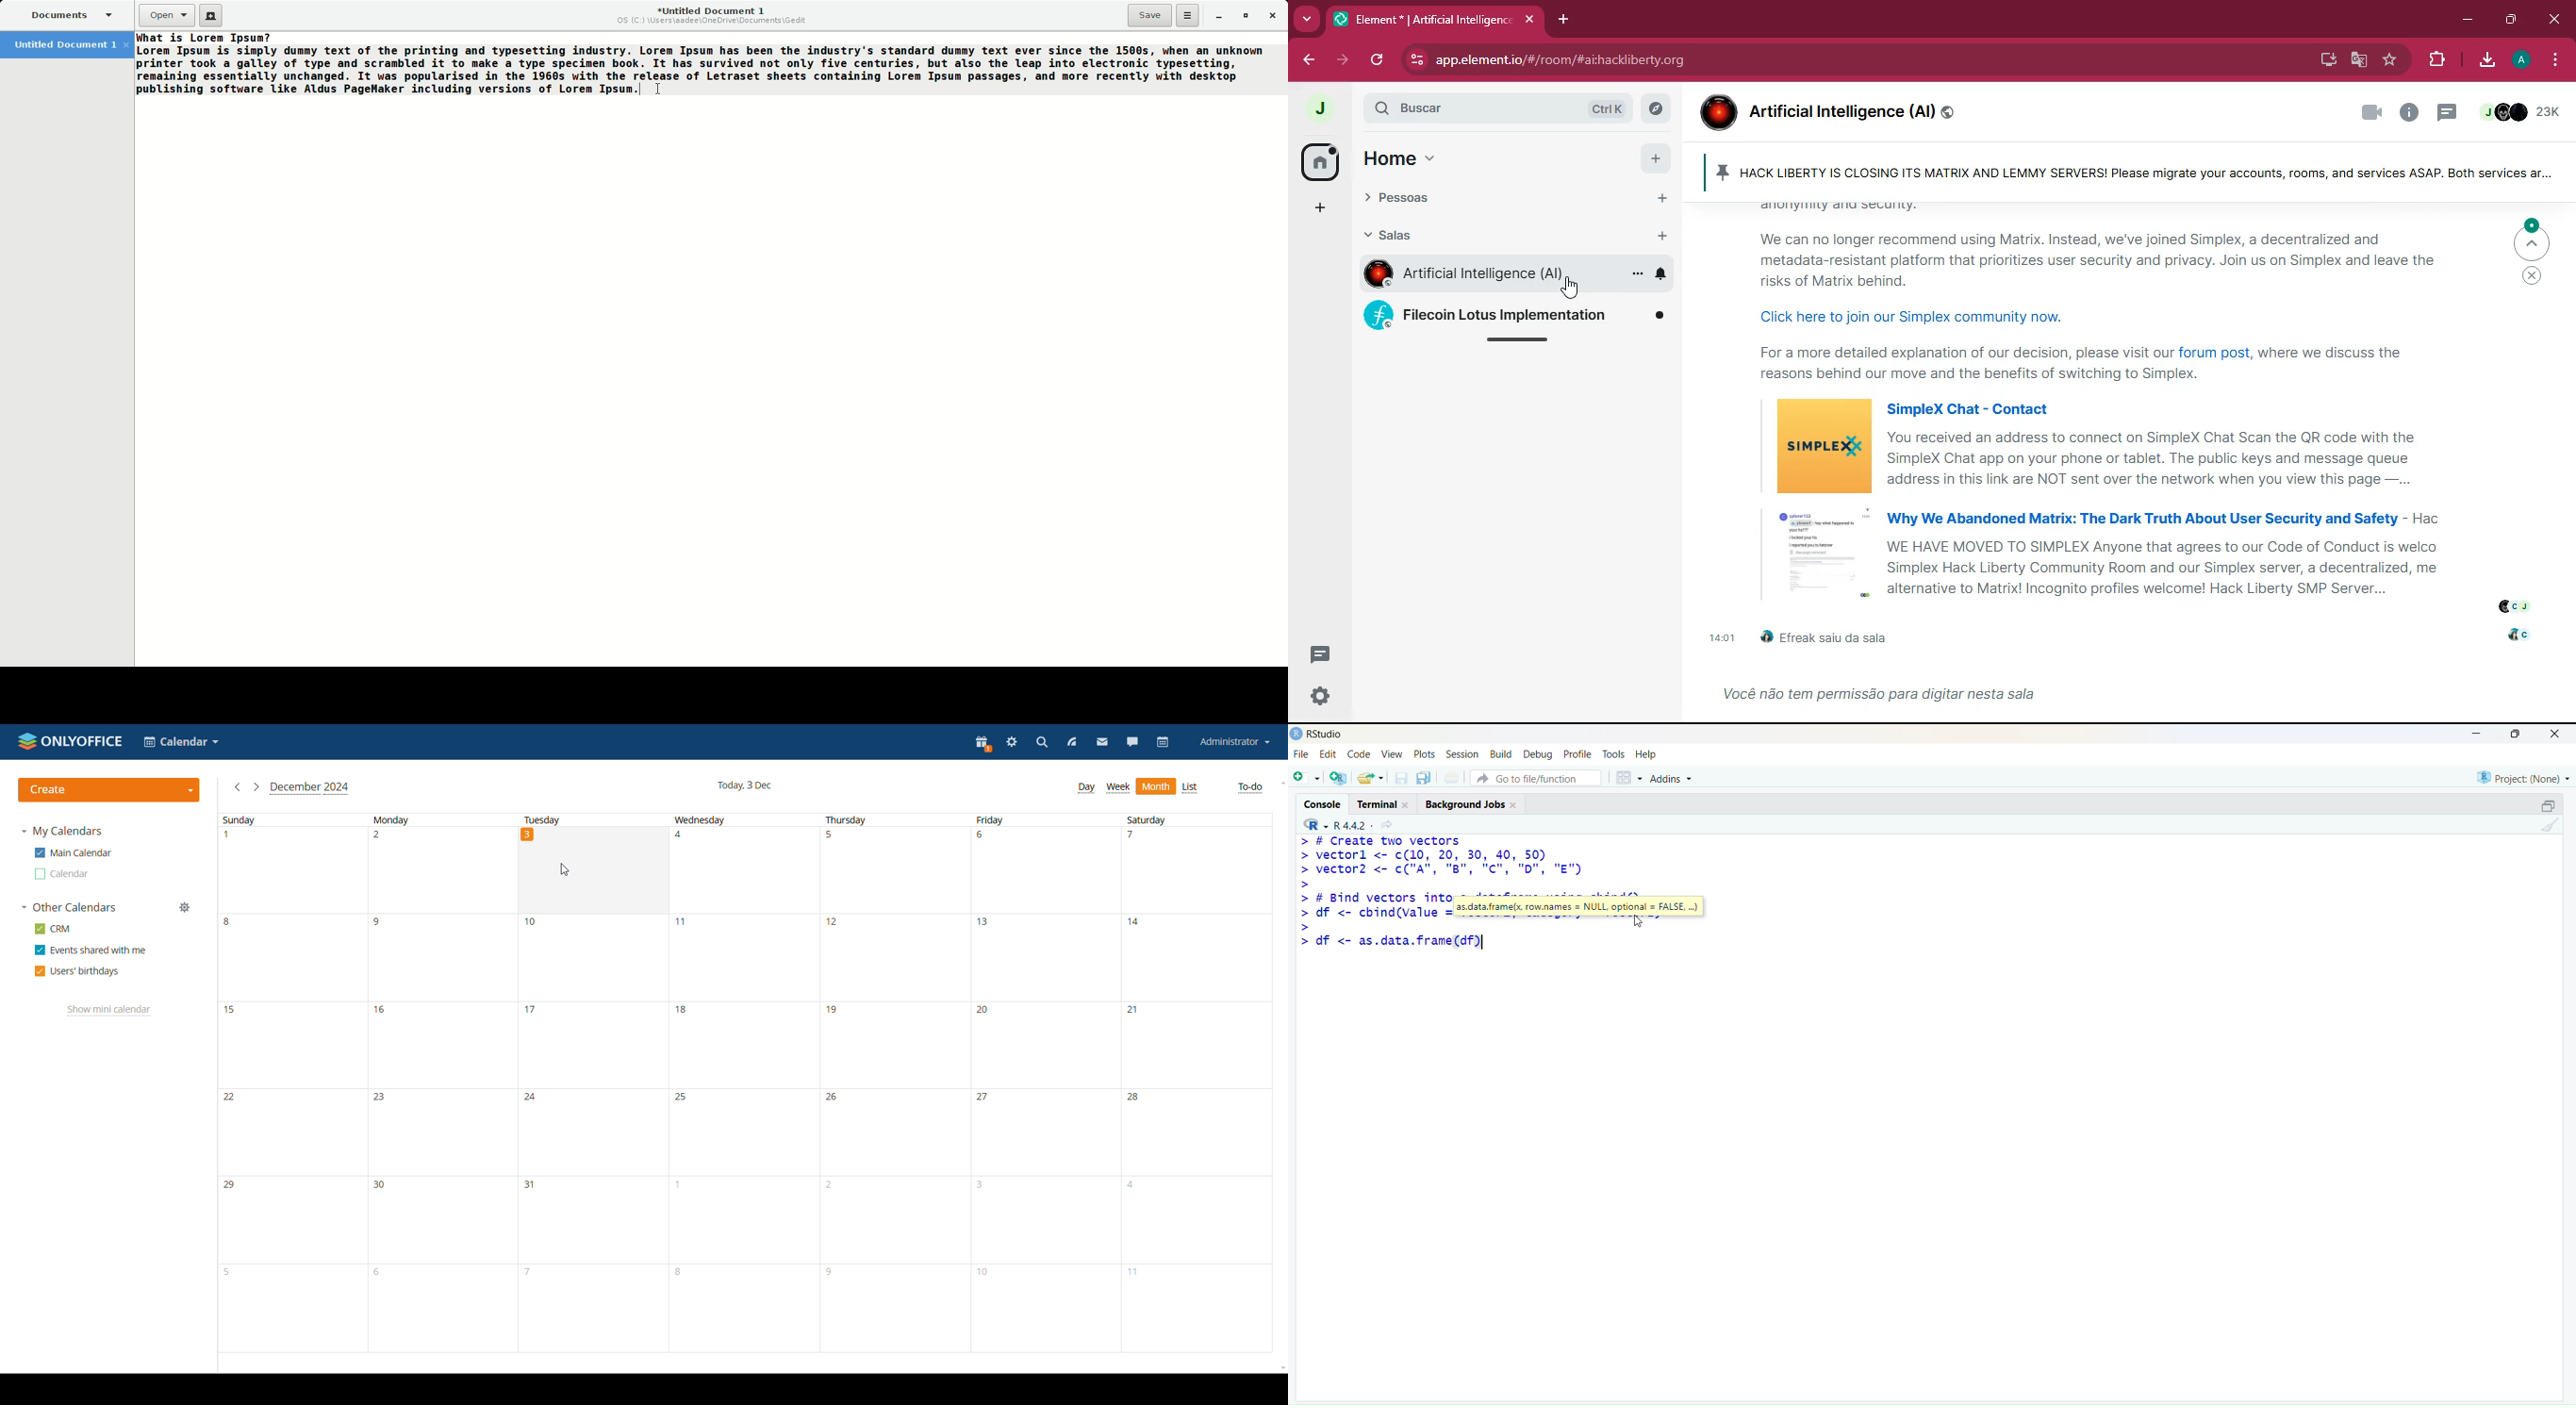 Image resolution: width=2576 pixels, height=1428 pixels. Describe the element at coordinates (1381, 804) in the screenshot. I see `Terminal` at that location.